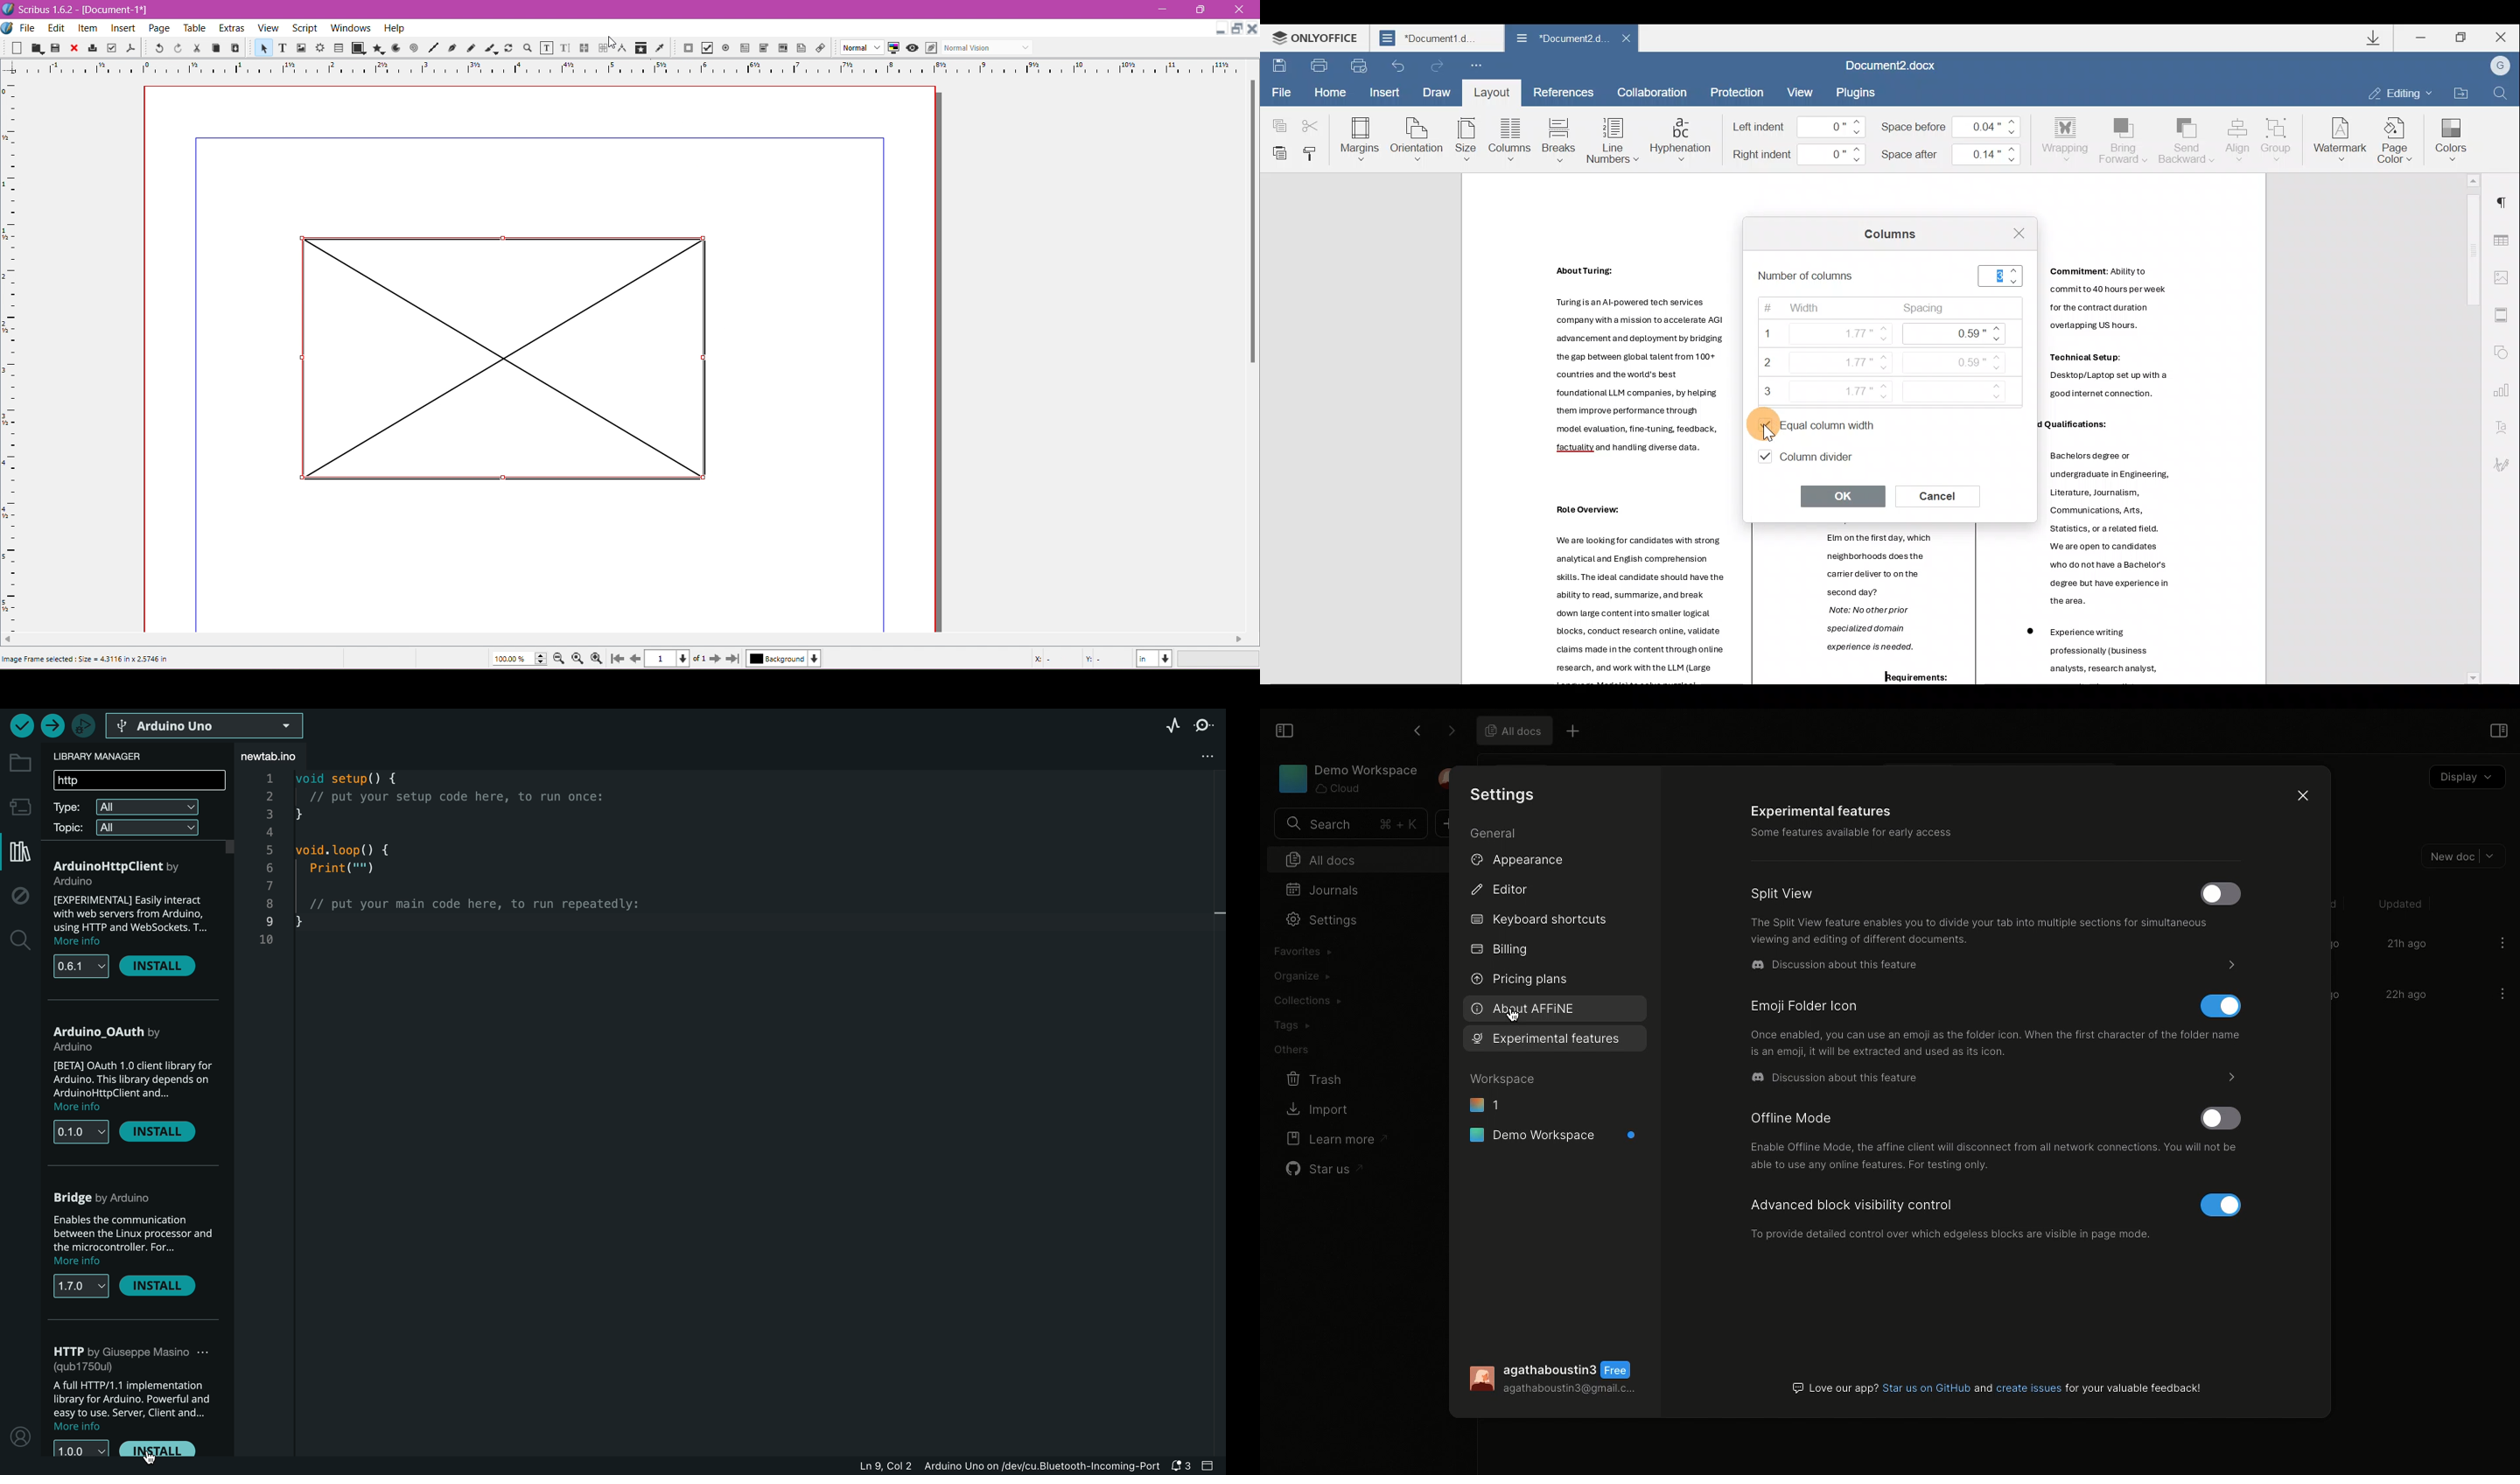  I want to click on Breaks, so click(1558, 140).